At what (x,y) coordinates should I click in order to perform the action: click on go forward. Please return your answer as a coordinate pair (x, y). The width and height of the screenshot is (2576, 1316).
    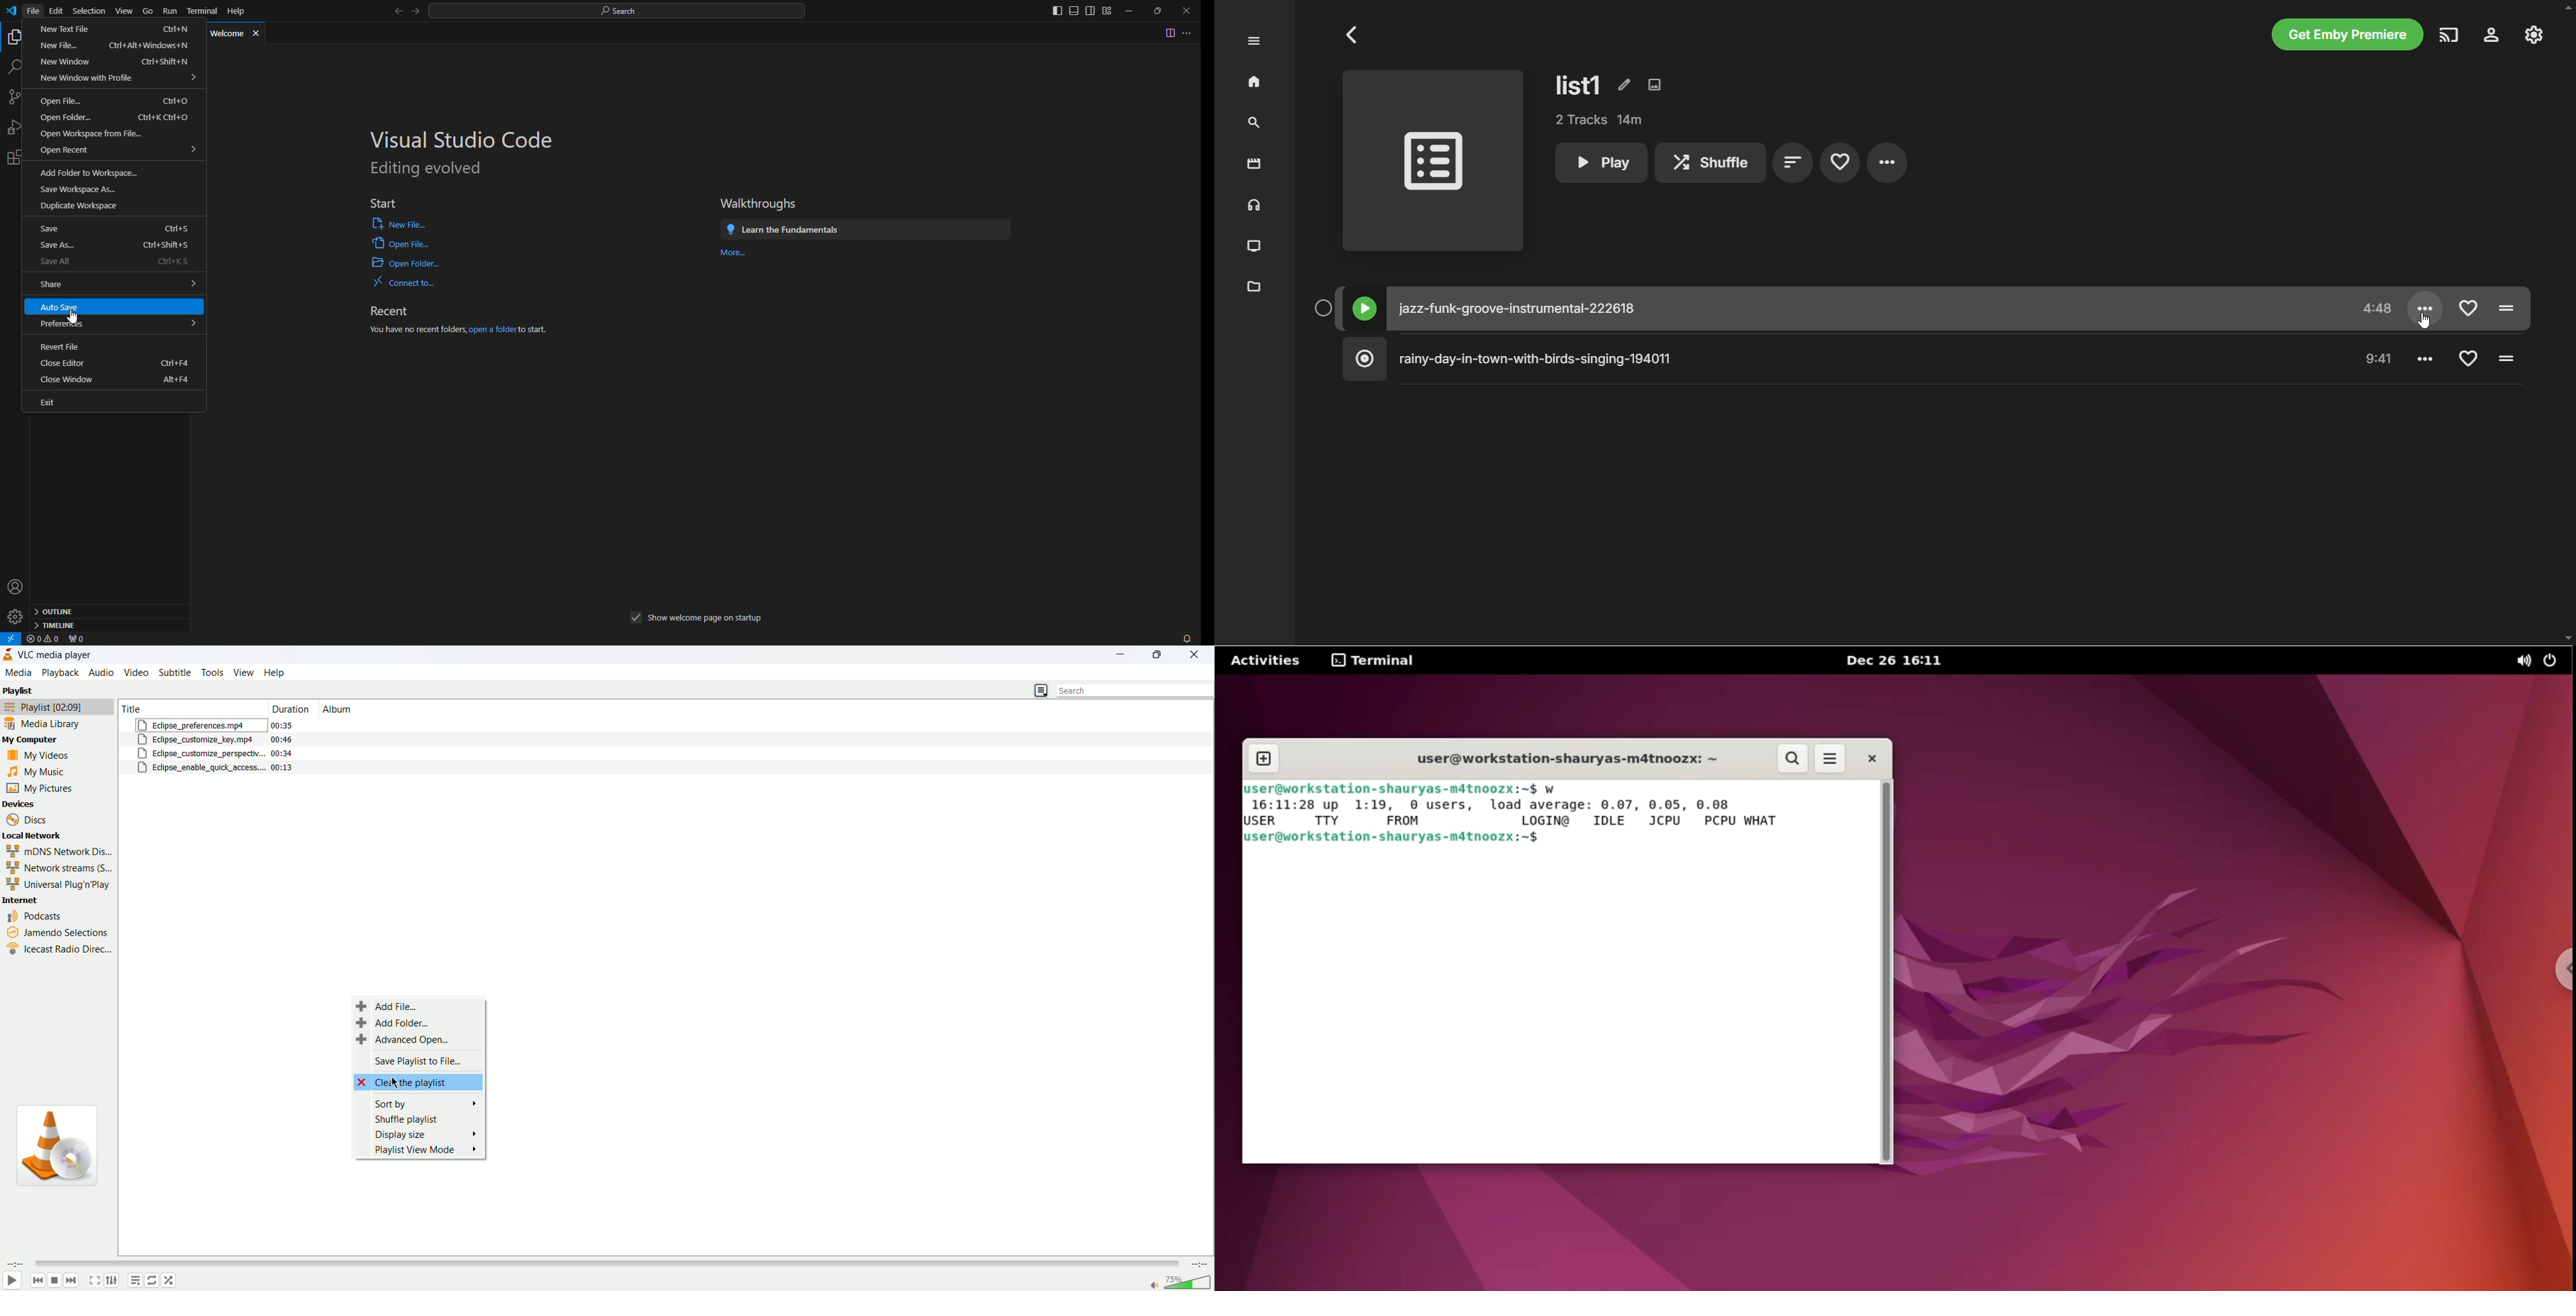
    Looking at the image, I should click on (417, 13).